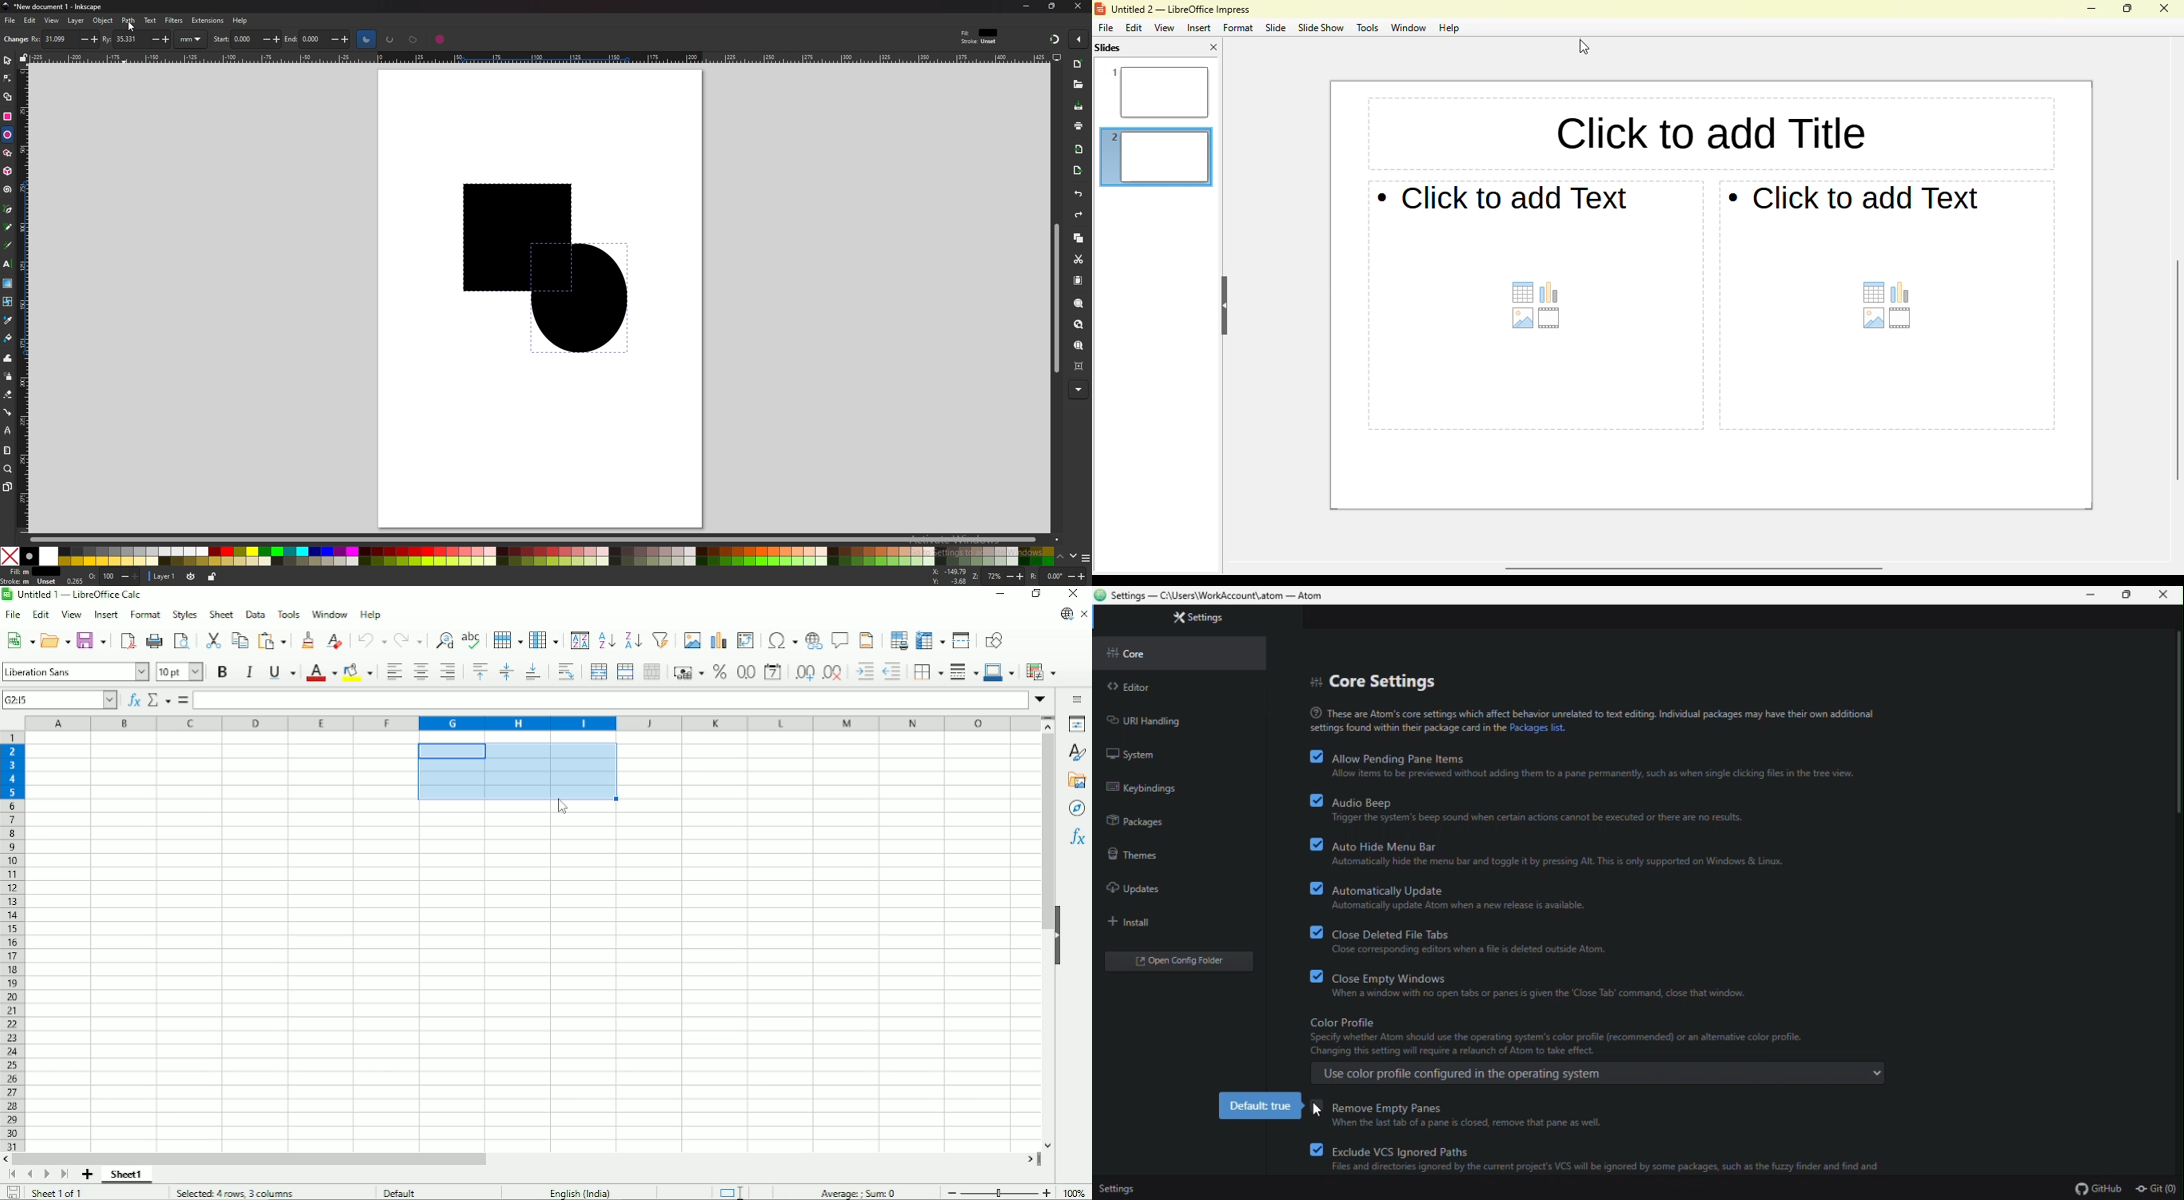  Describe the element at coordinates (11, 20) in the screenshot. I see `file` at that location.